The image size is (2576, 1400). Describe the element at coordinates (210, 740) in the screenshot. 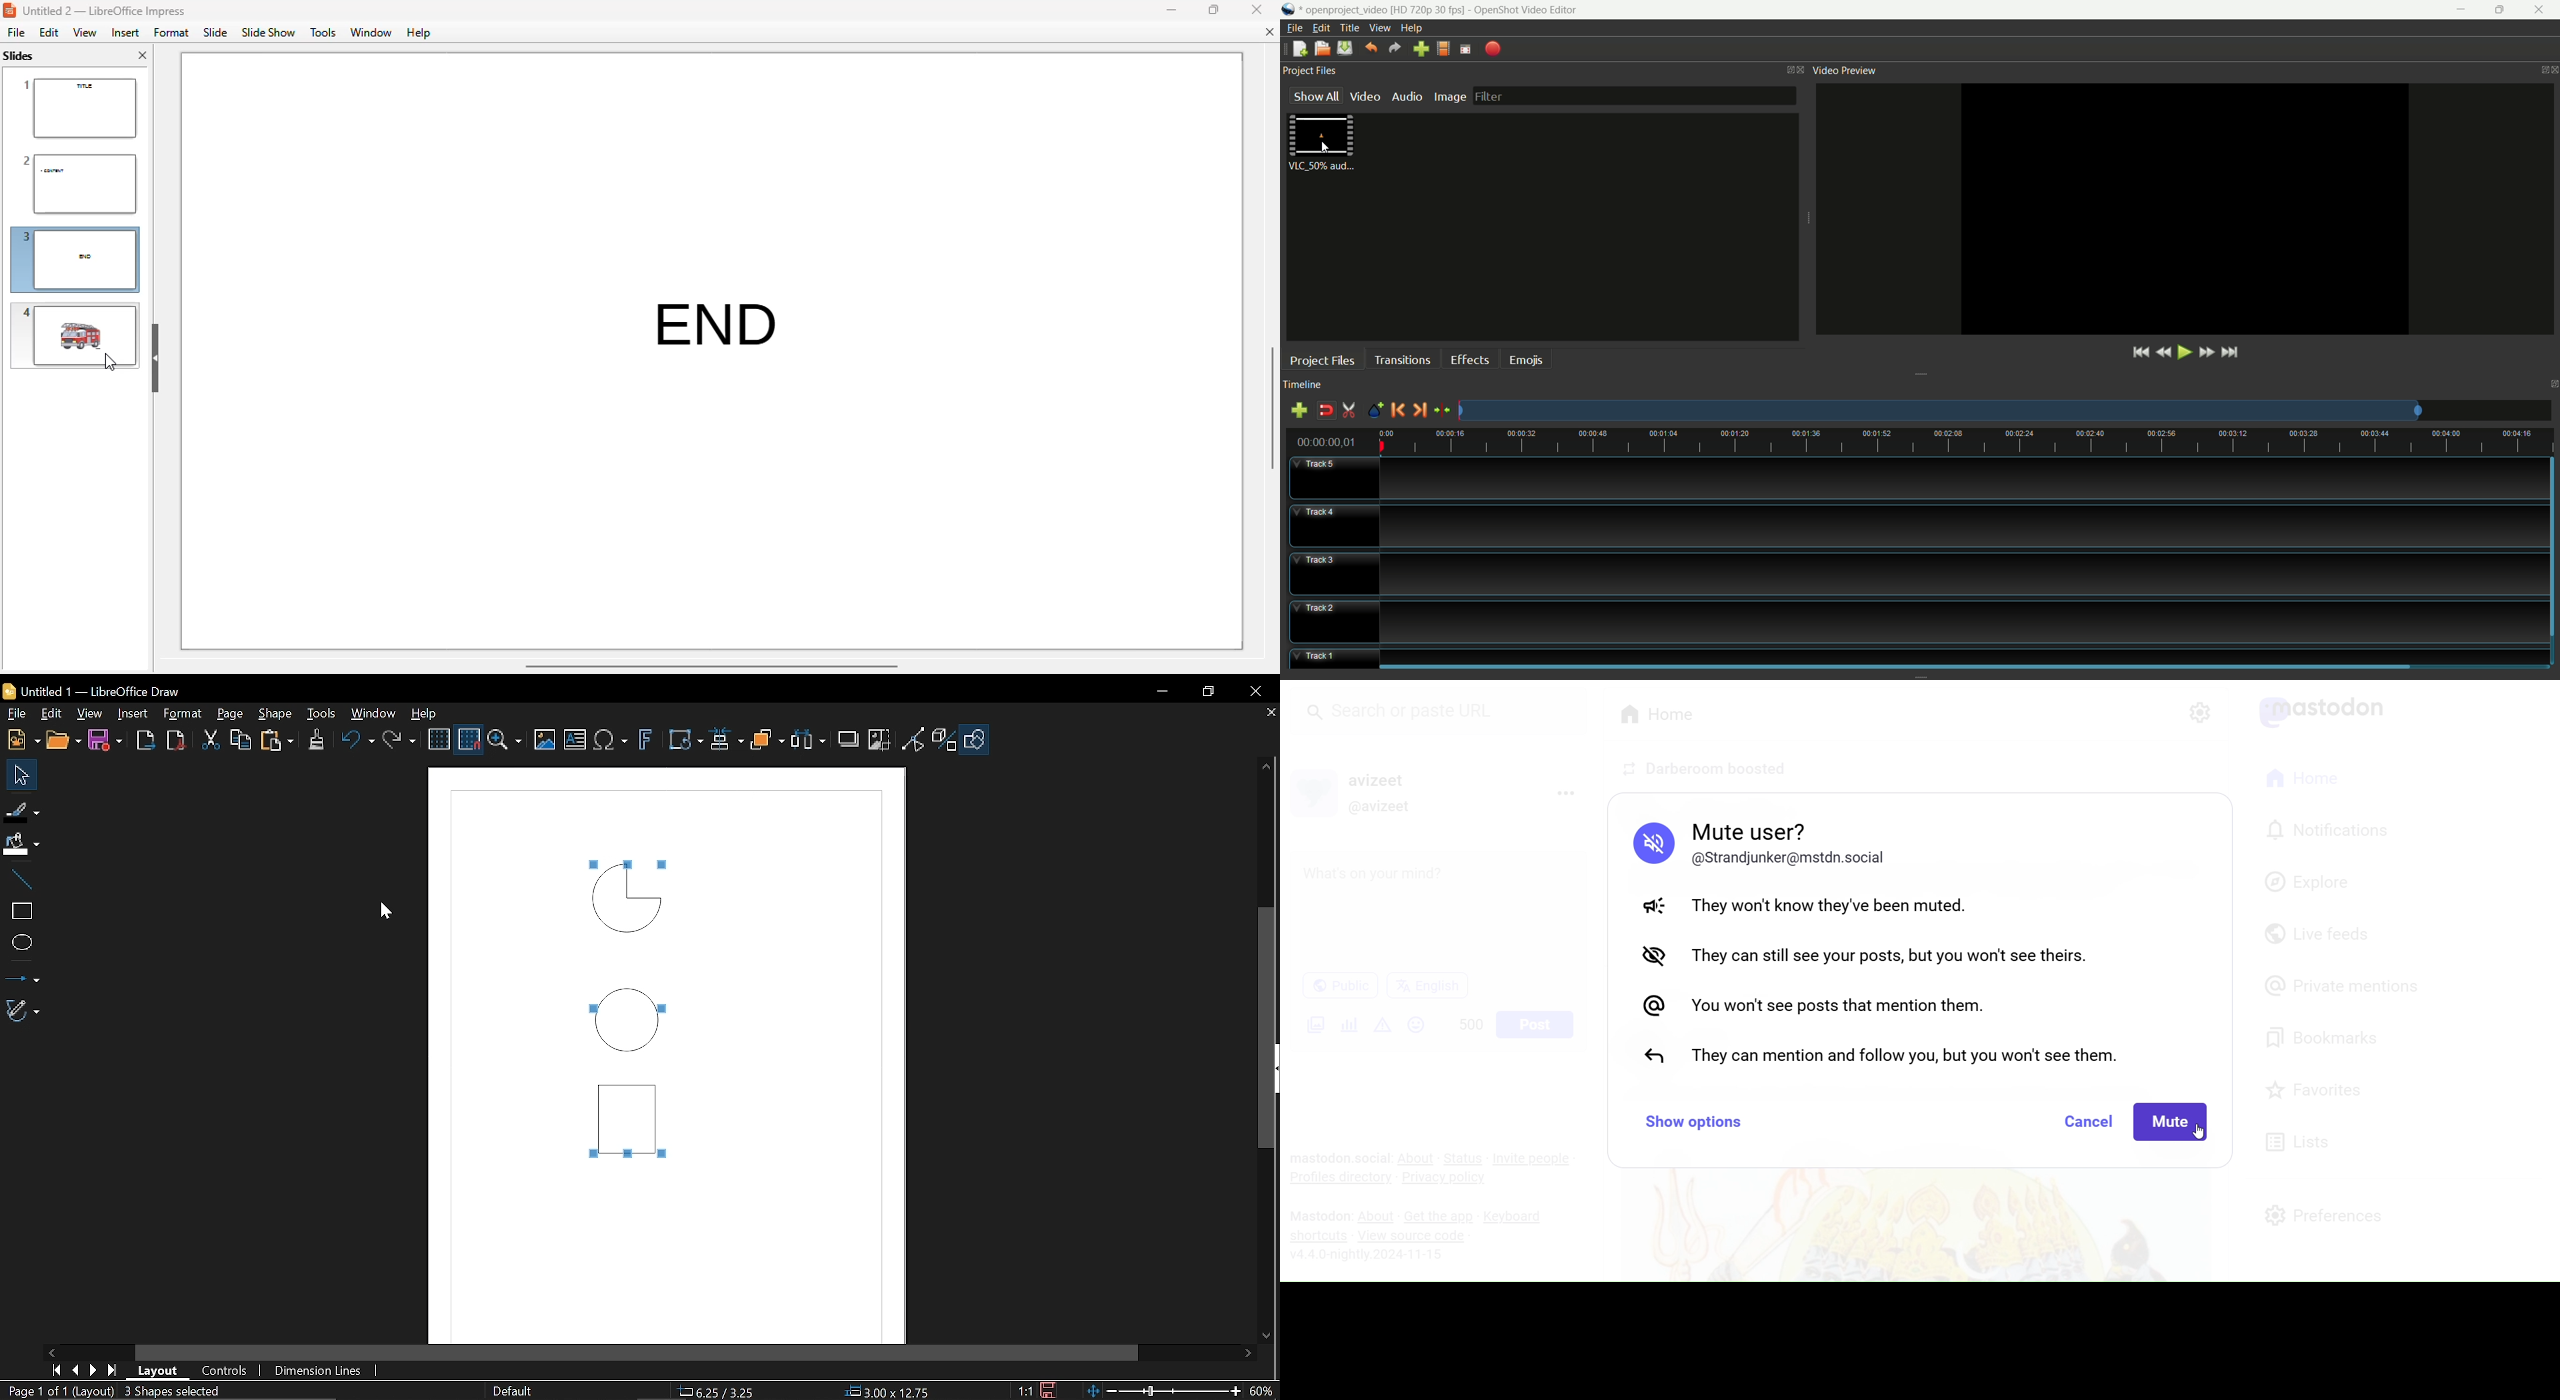

I see `Cut ` at that location.